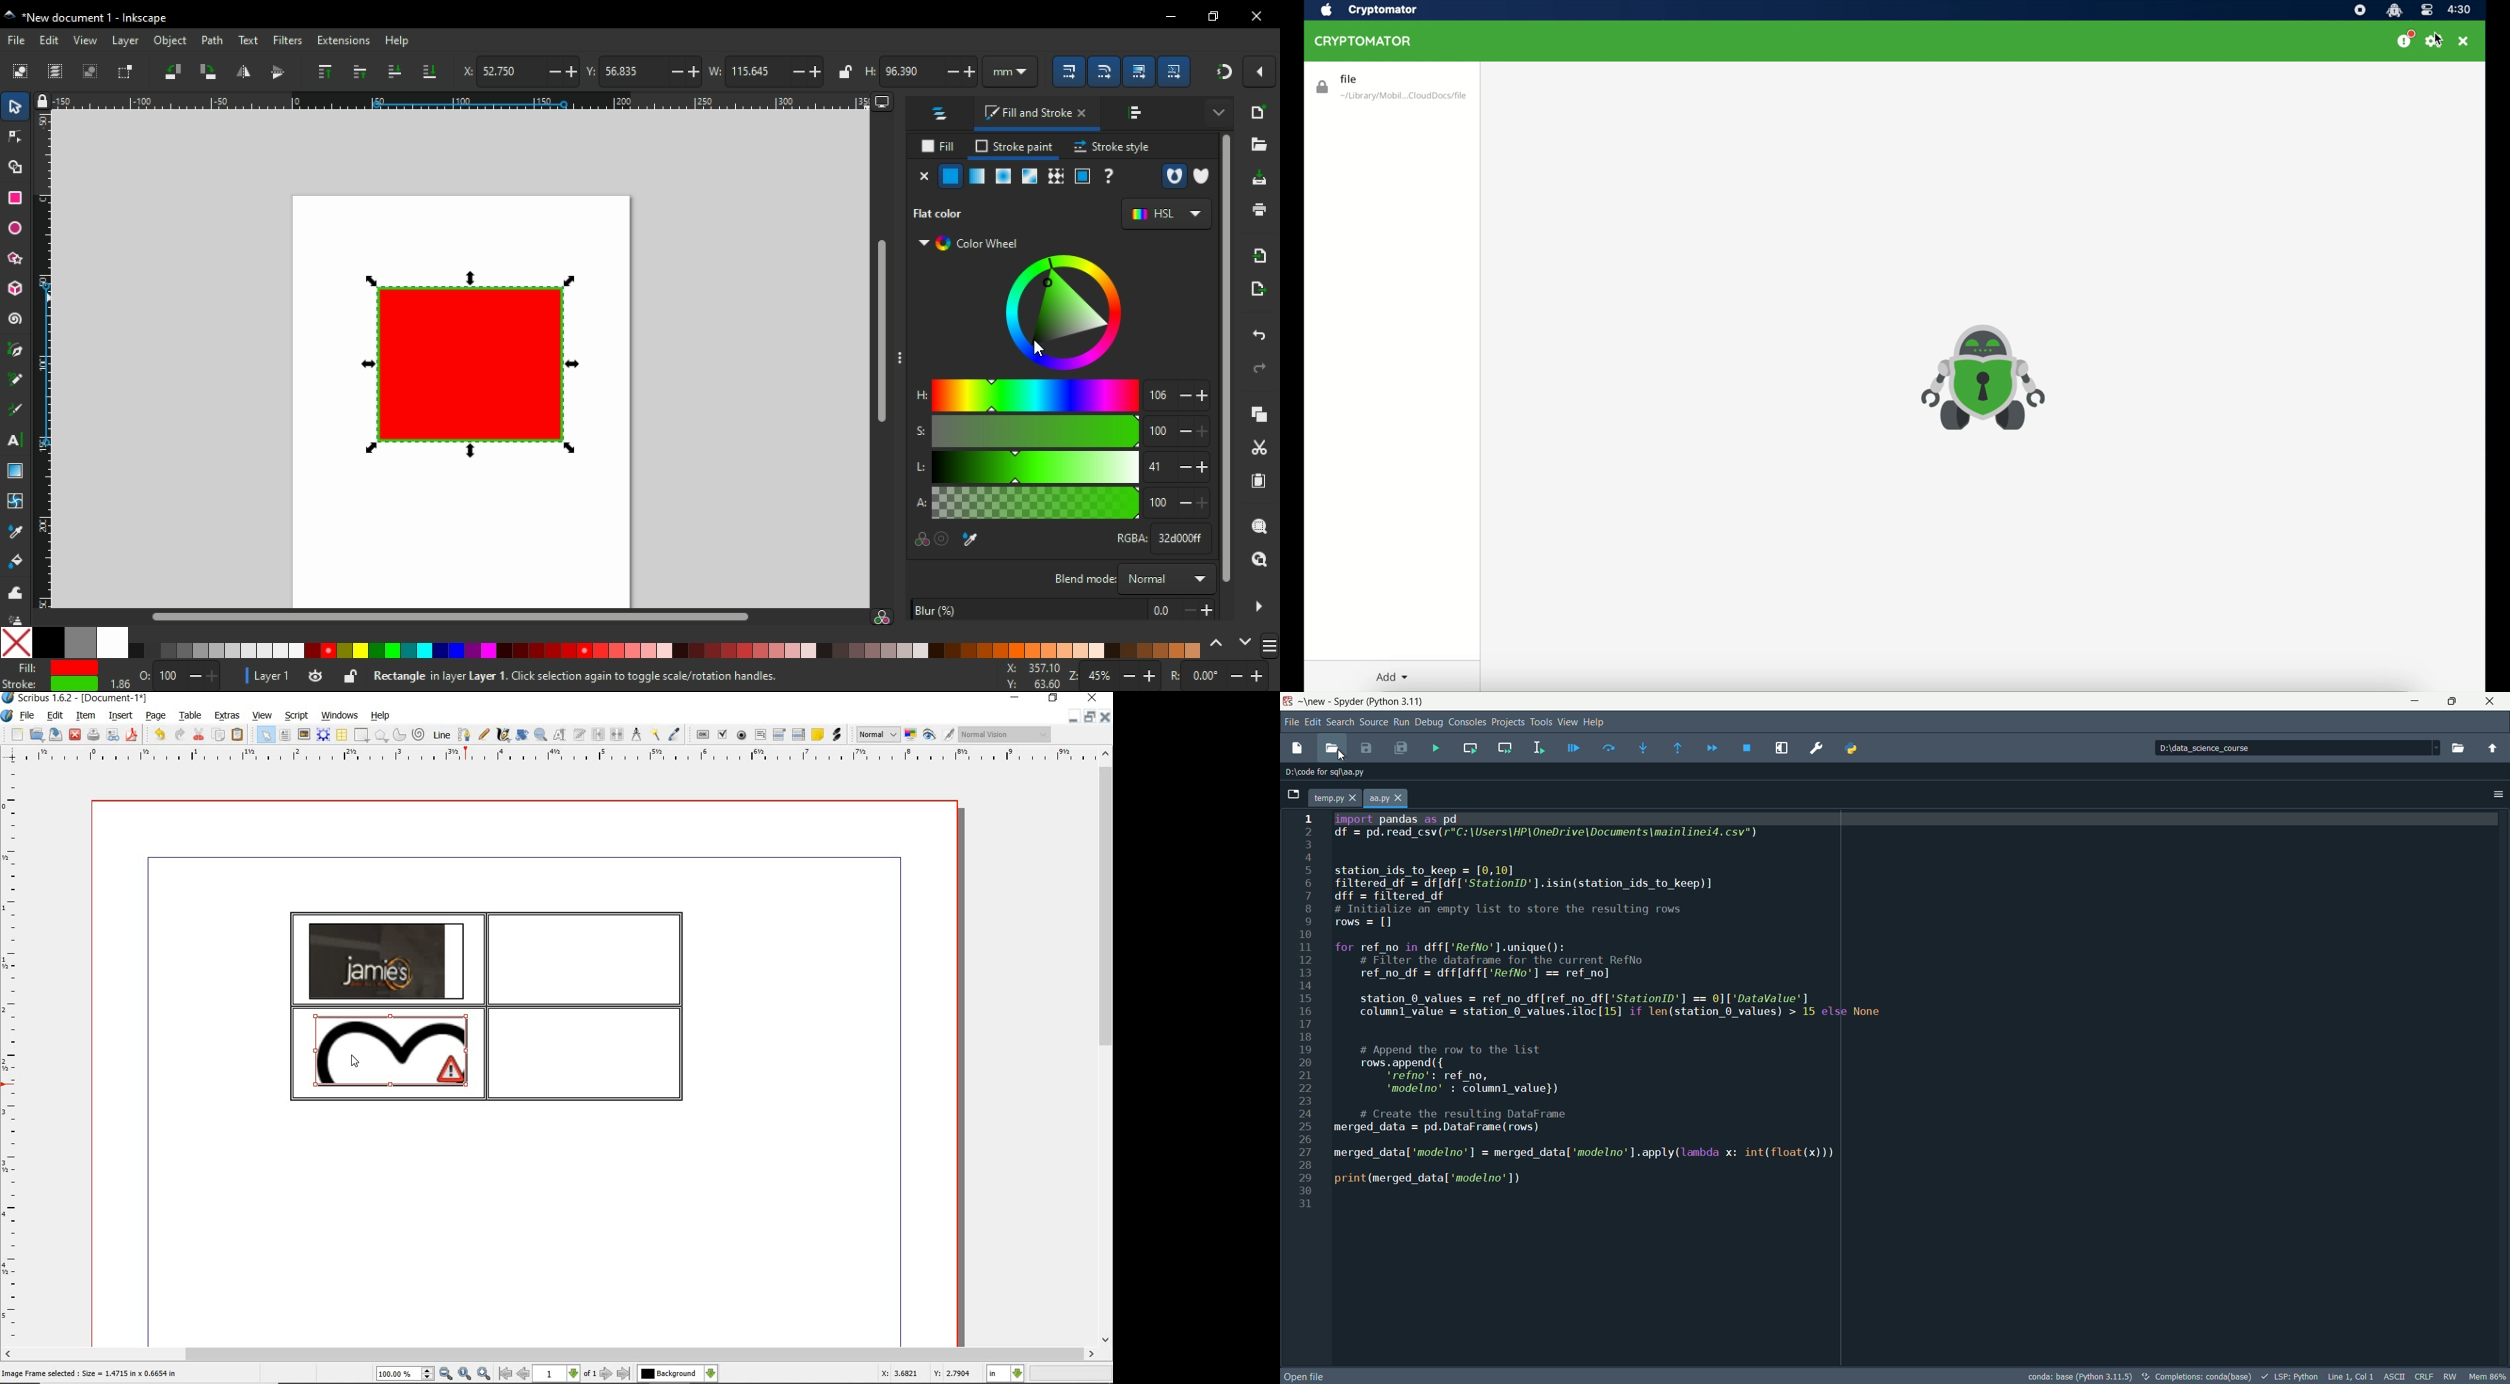 The height and width of the screenshot is (1400, 2520). I want to click on preferences, so click(1819, 748).